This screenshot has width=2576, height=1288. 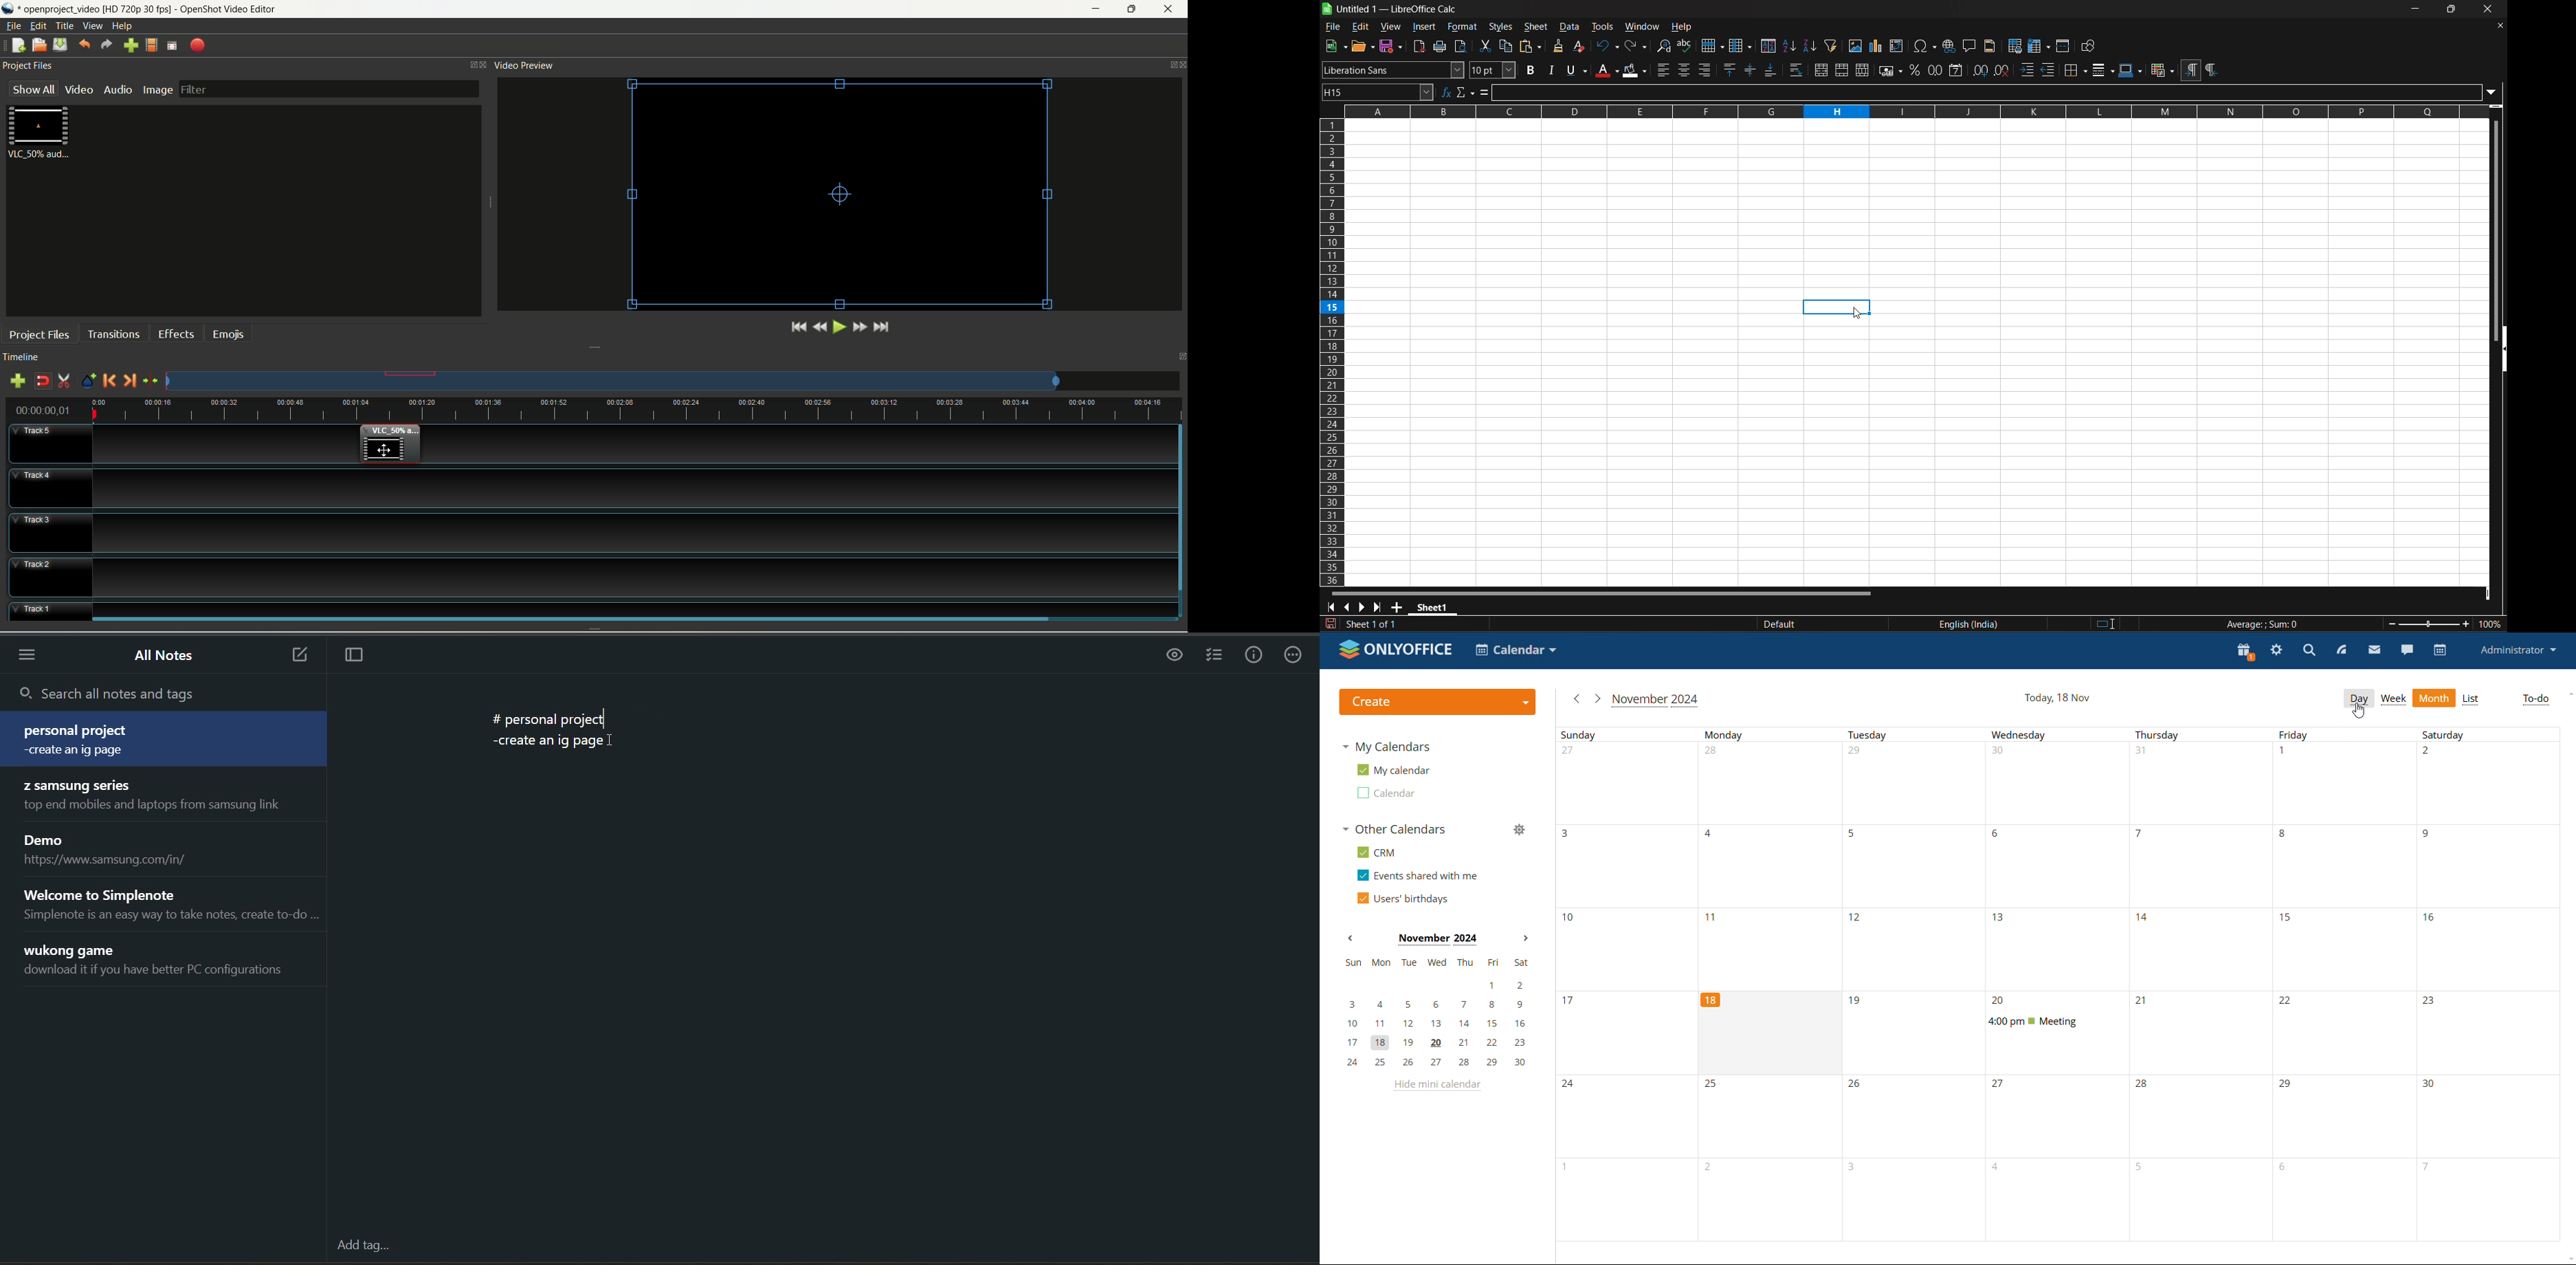 What do you see at coordinates (862, 326) in the screenshot?
I see `fast forward` at bounding box center [862, 326].